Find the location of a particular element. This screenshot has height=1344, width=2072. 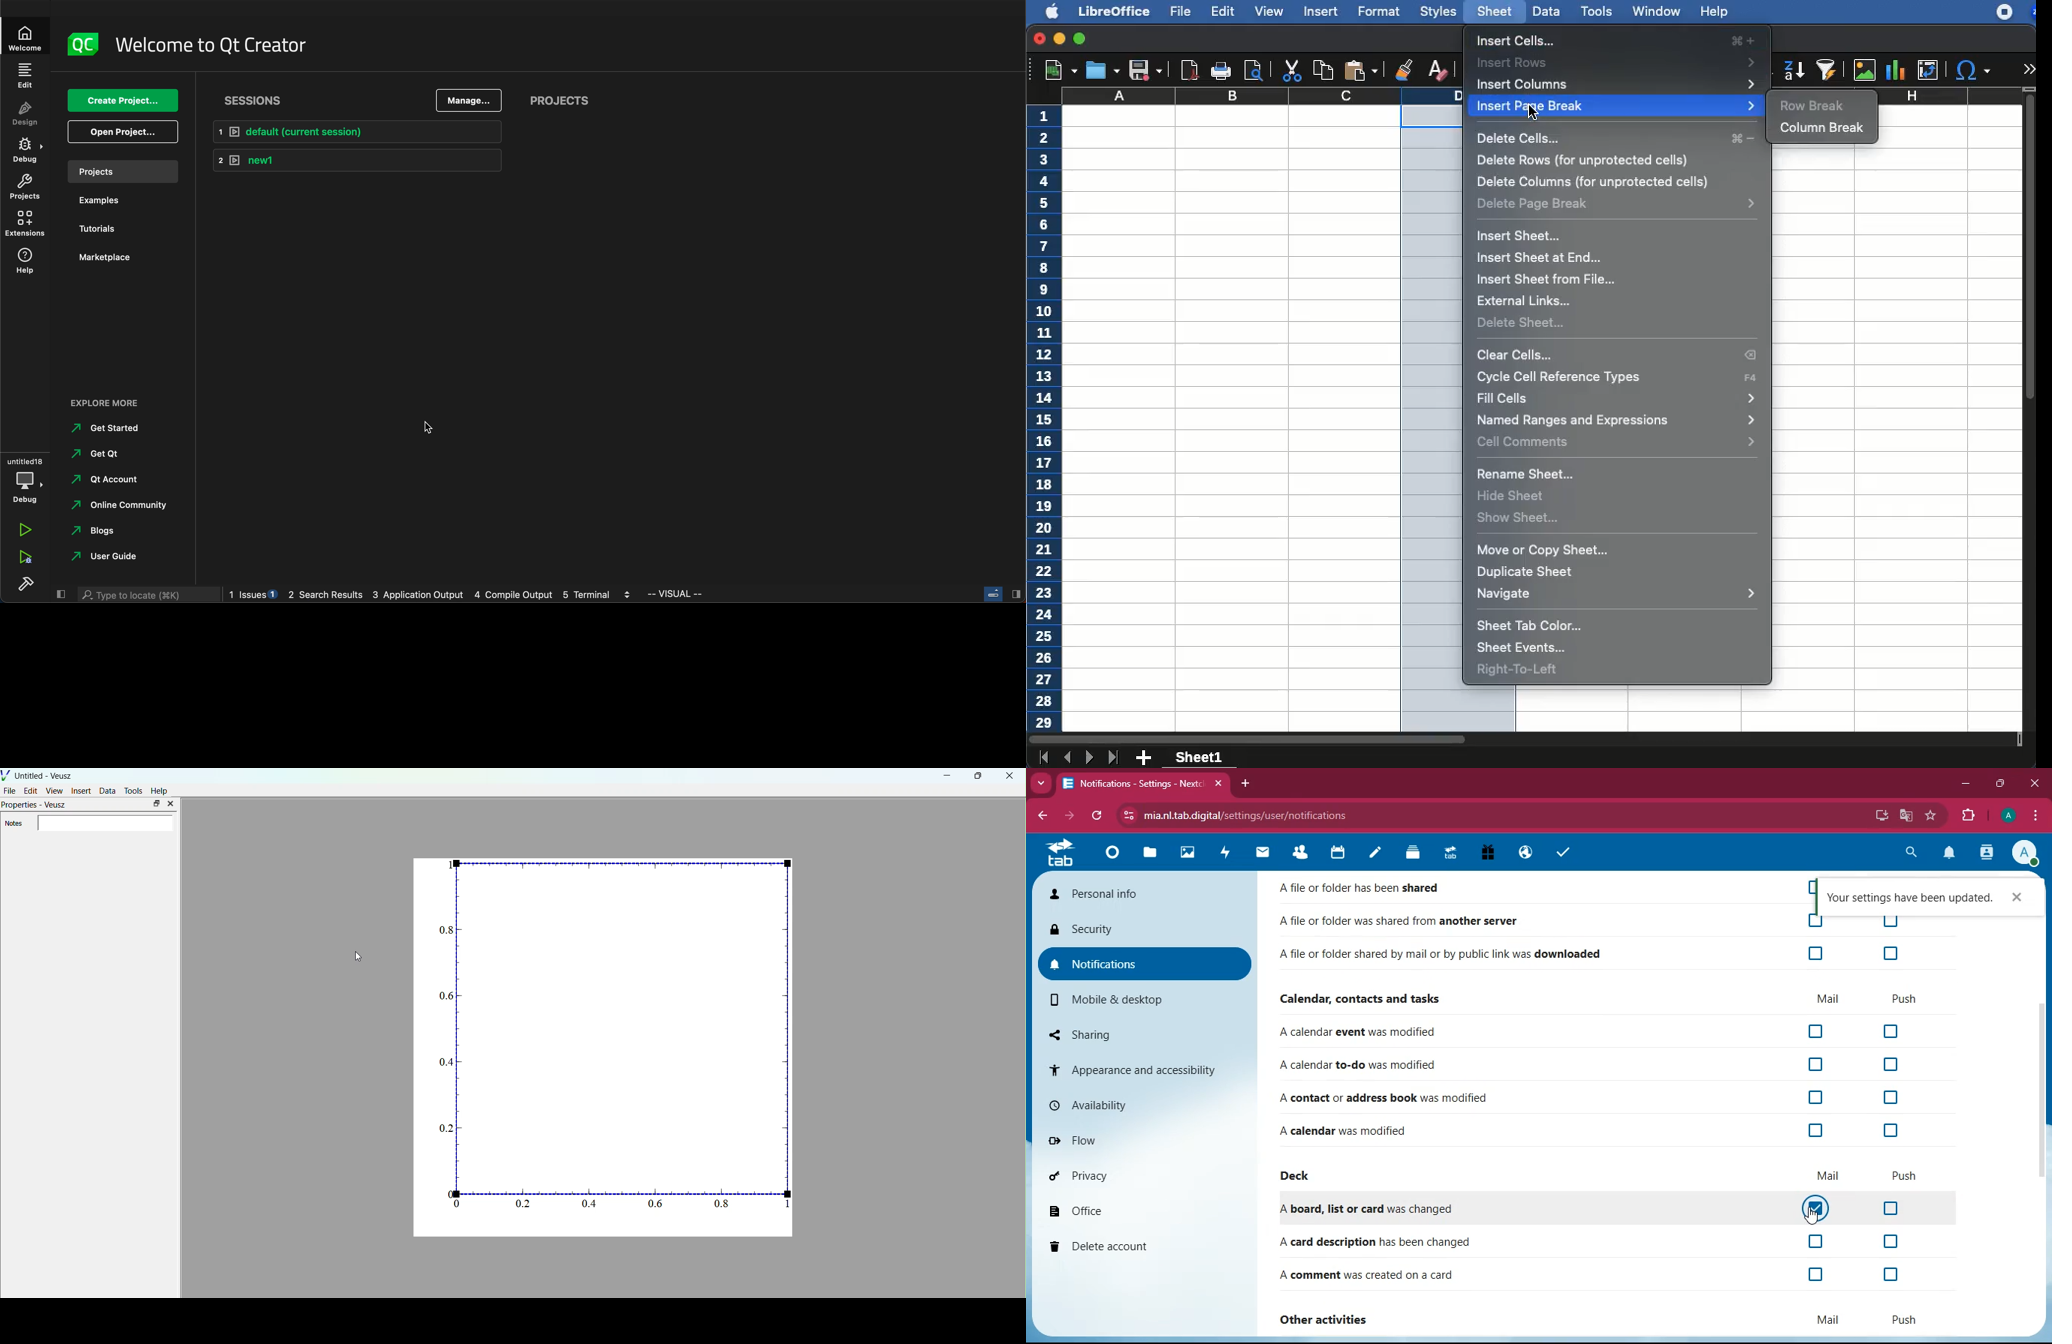

Calendar, contacts and tasks is located at coordinates (1369, 996).